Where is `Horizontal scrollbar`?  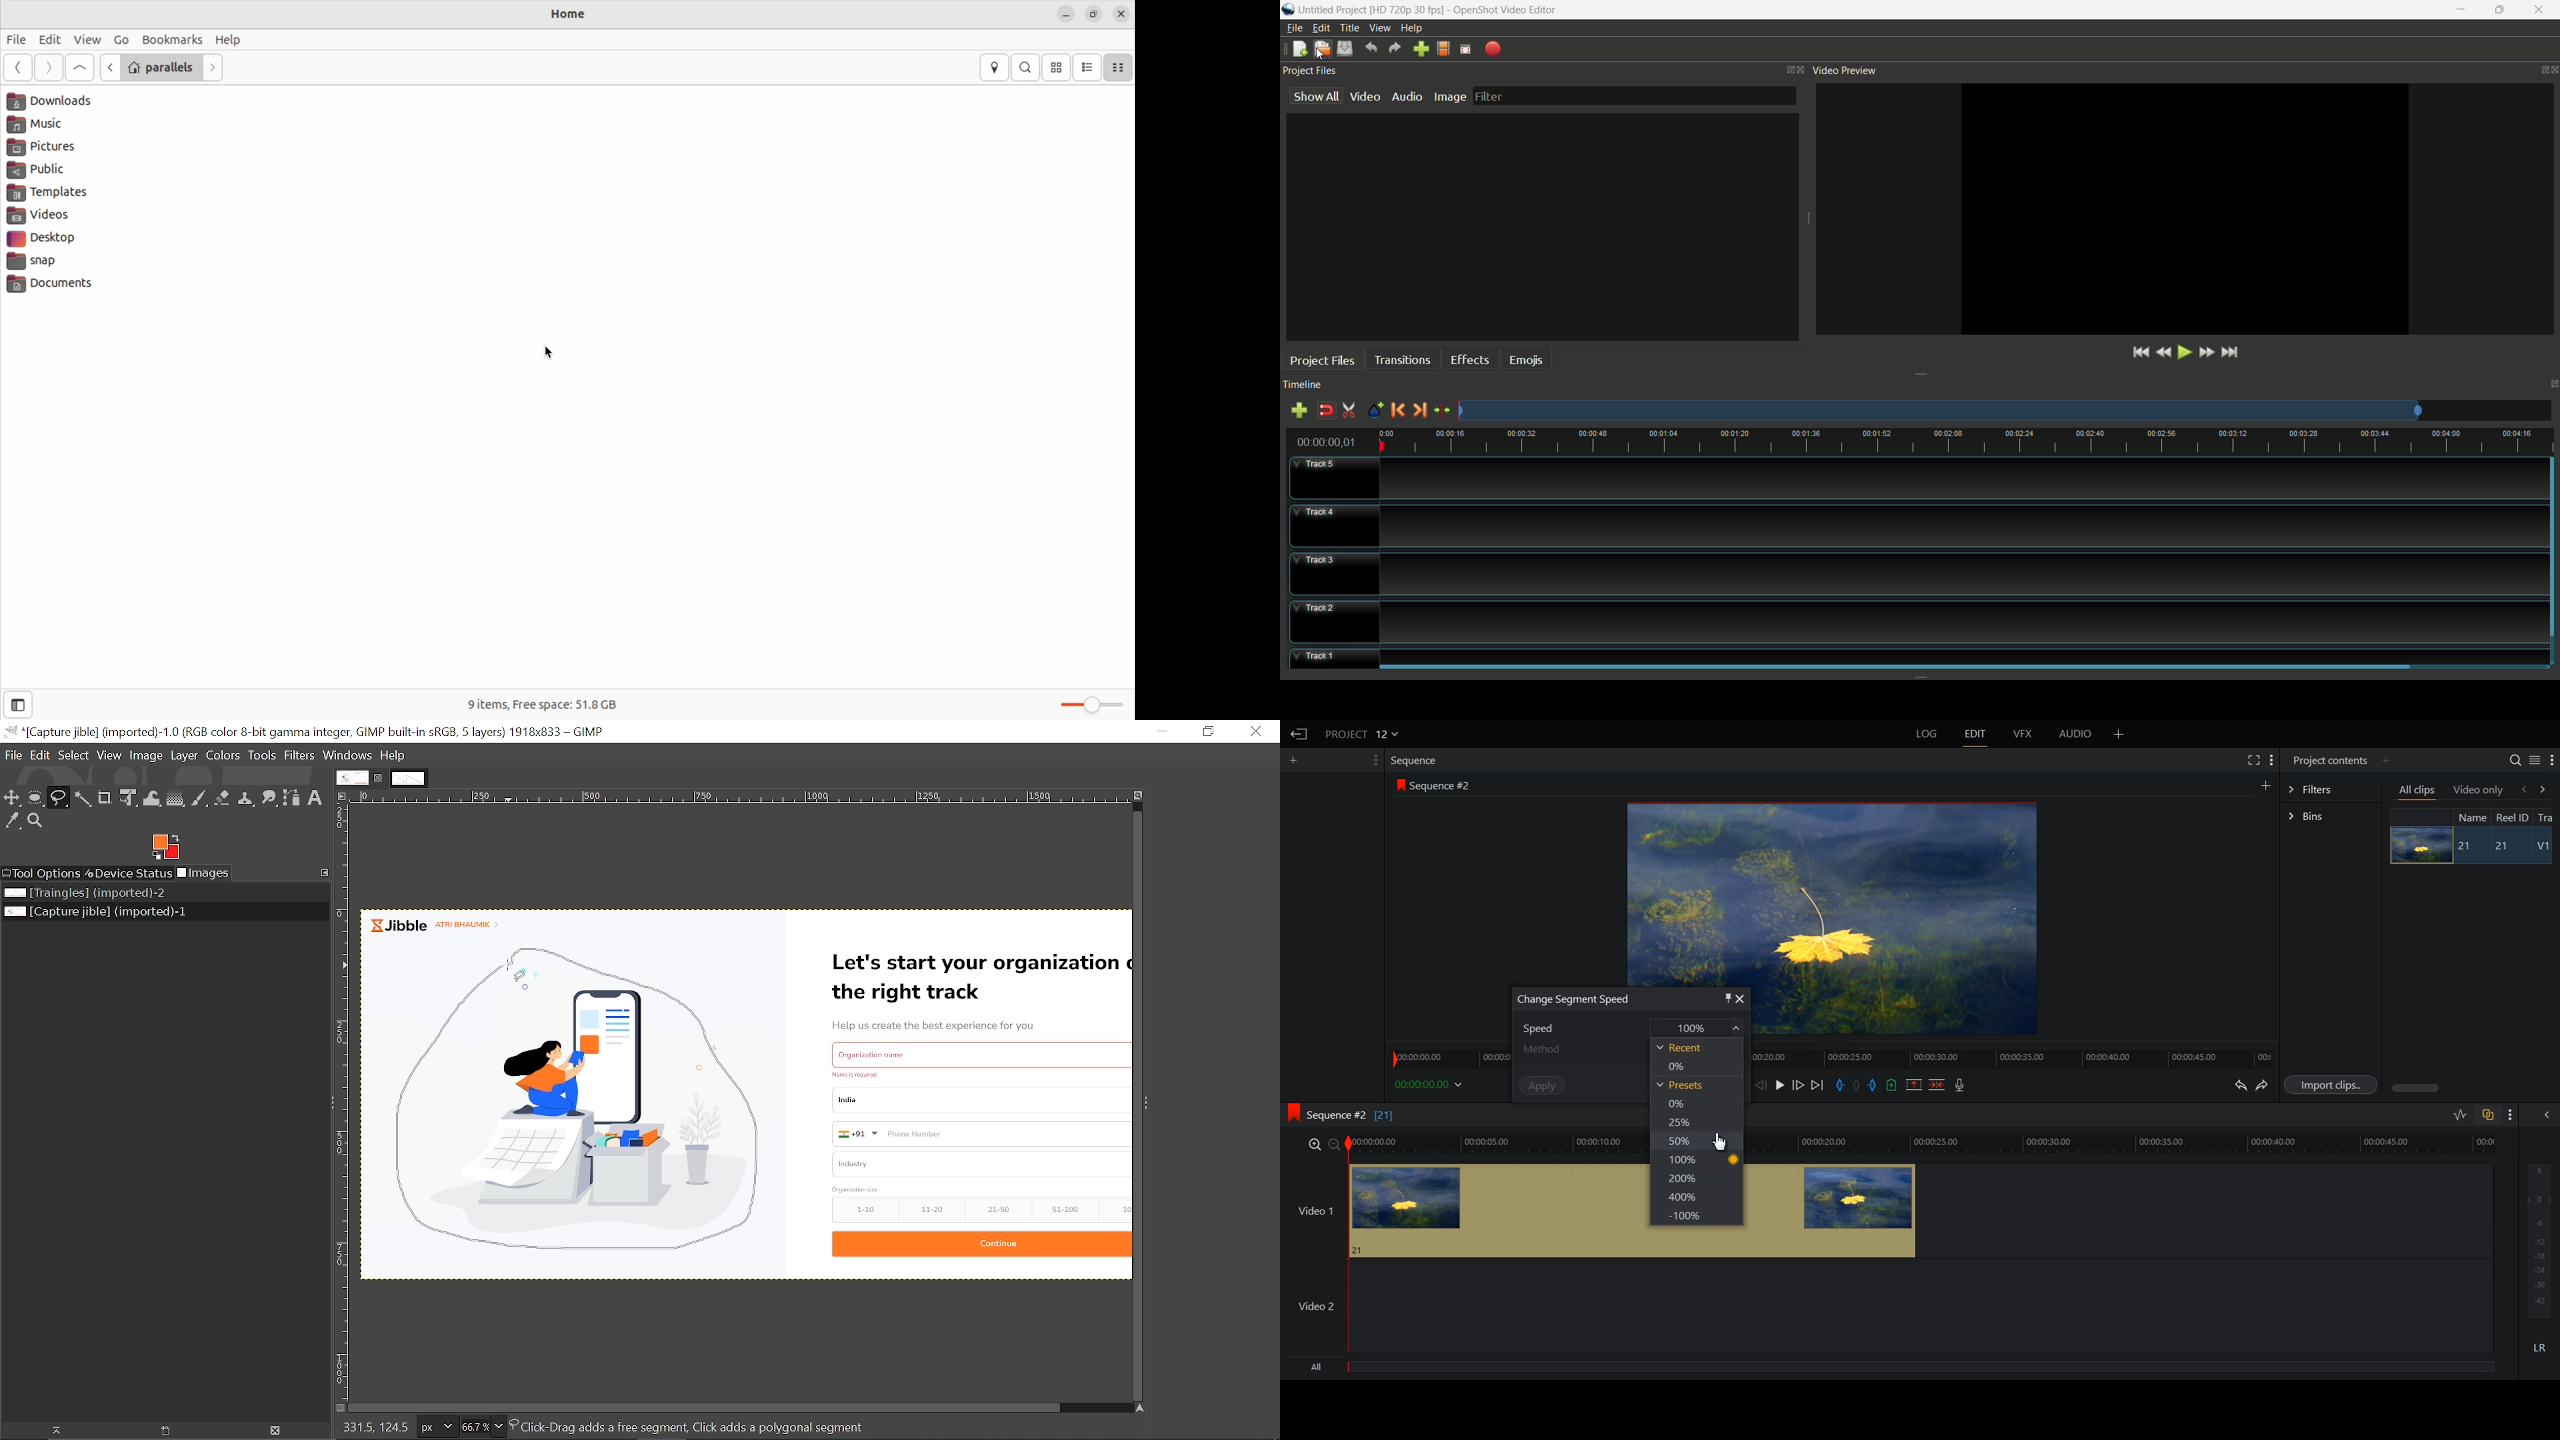 Horizontal scrollbar is located at coordinates (702, 1408).